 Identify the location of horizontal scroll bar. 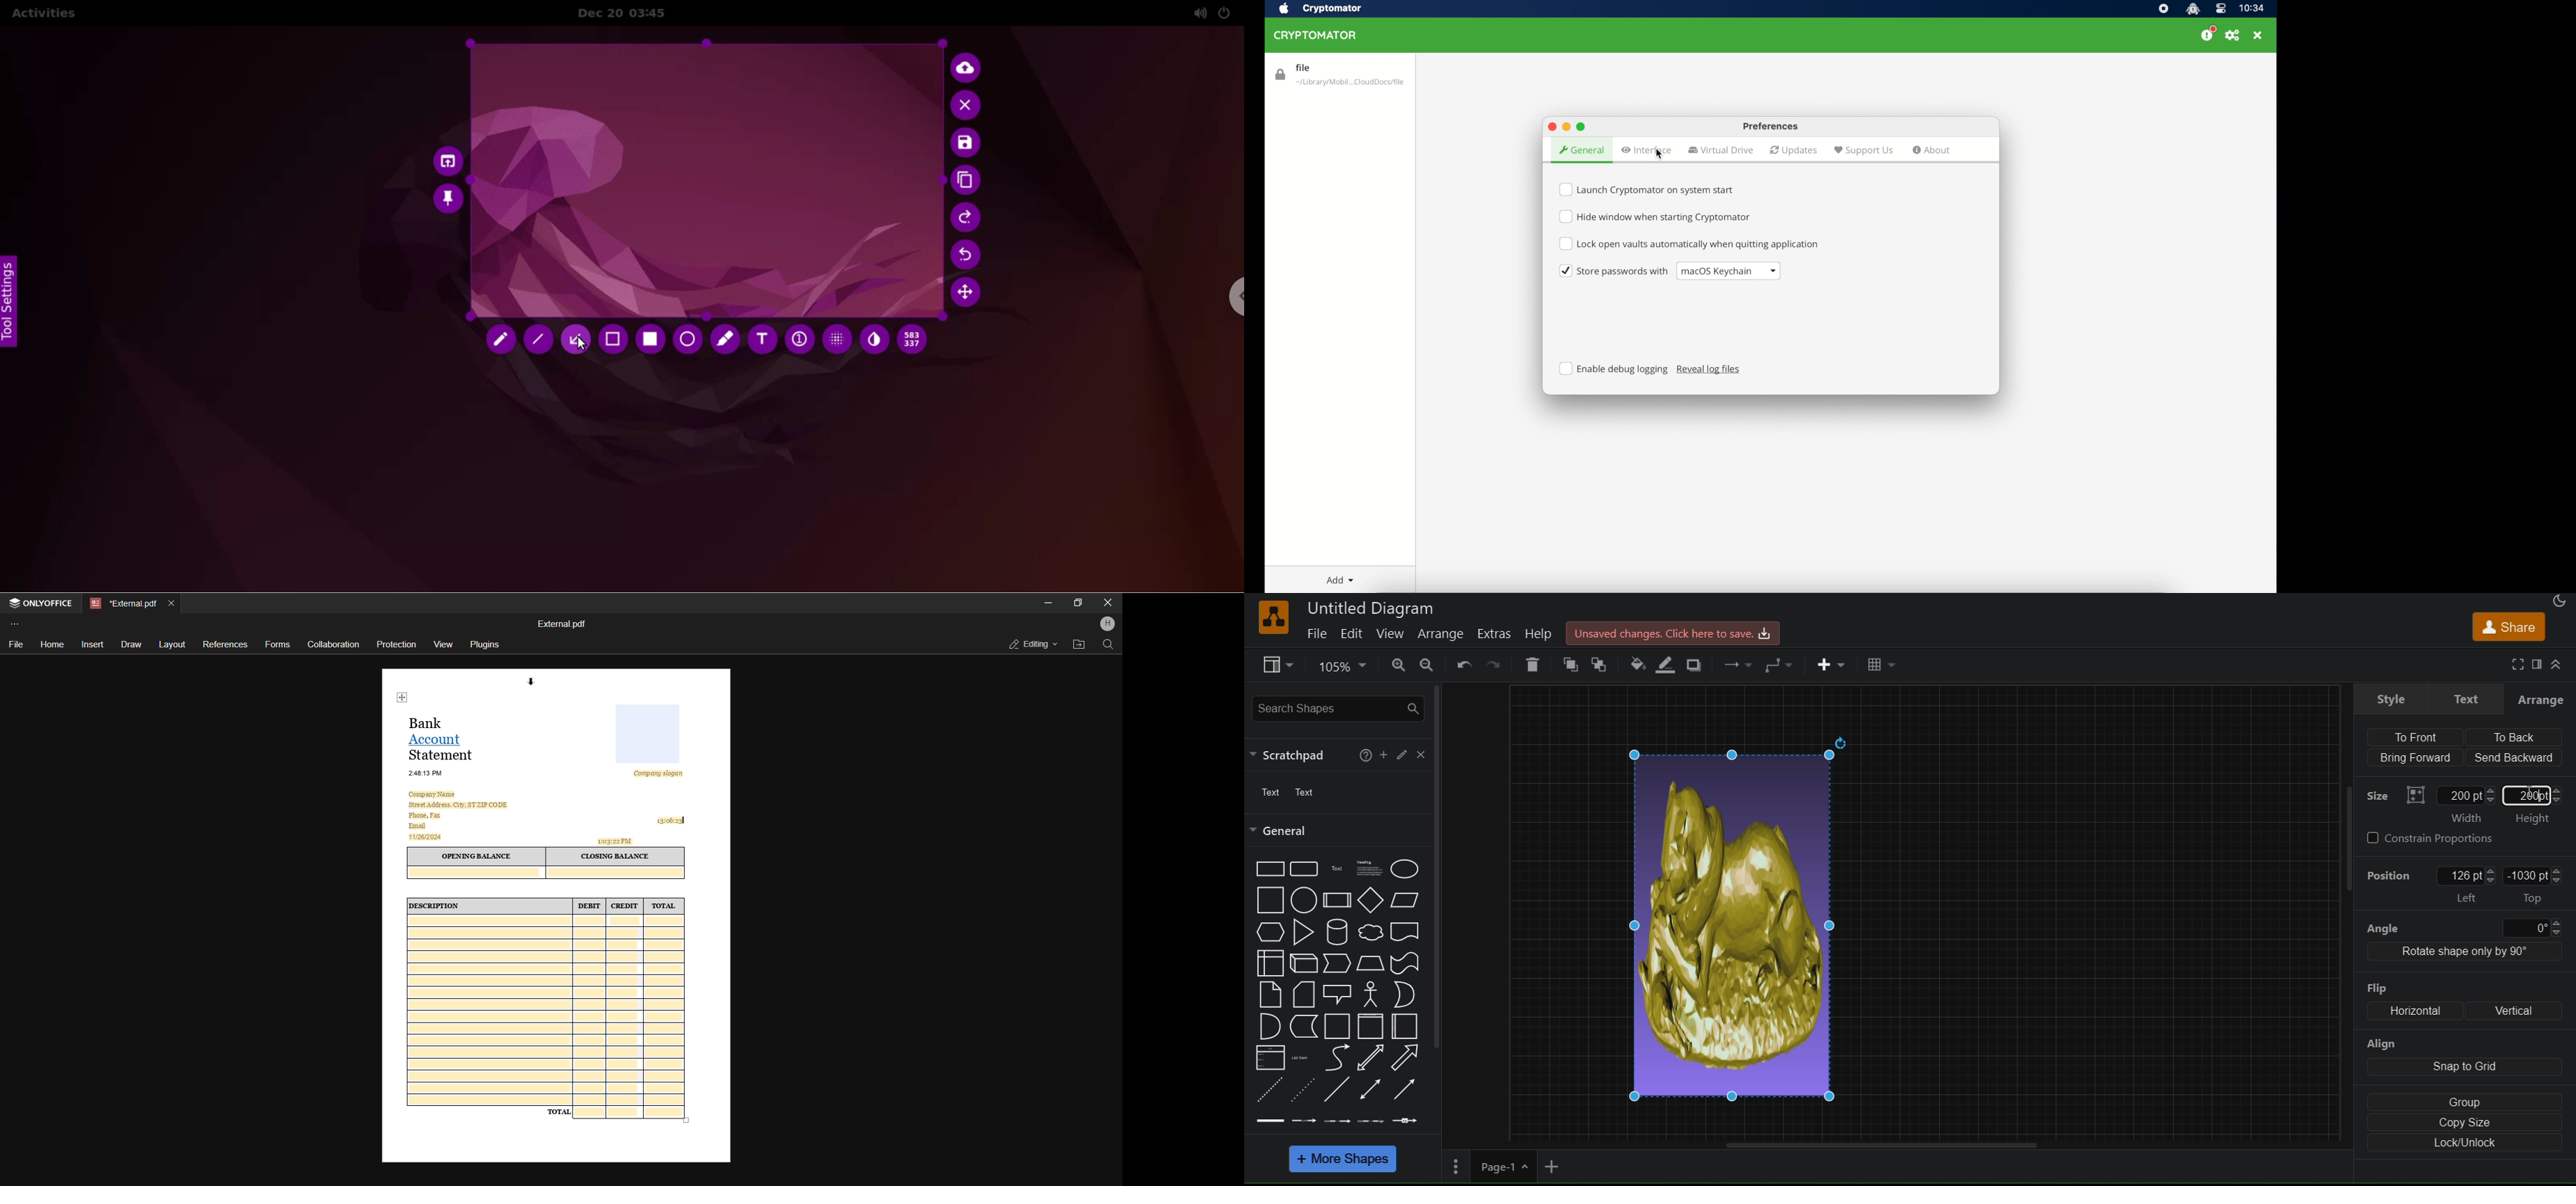
(1873, 1145).